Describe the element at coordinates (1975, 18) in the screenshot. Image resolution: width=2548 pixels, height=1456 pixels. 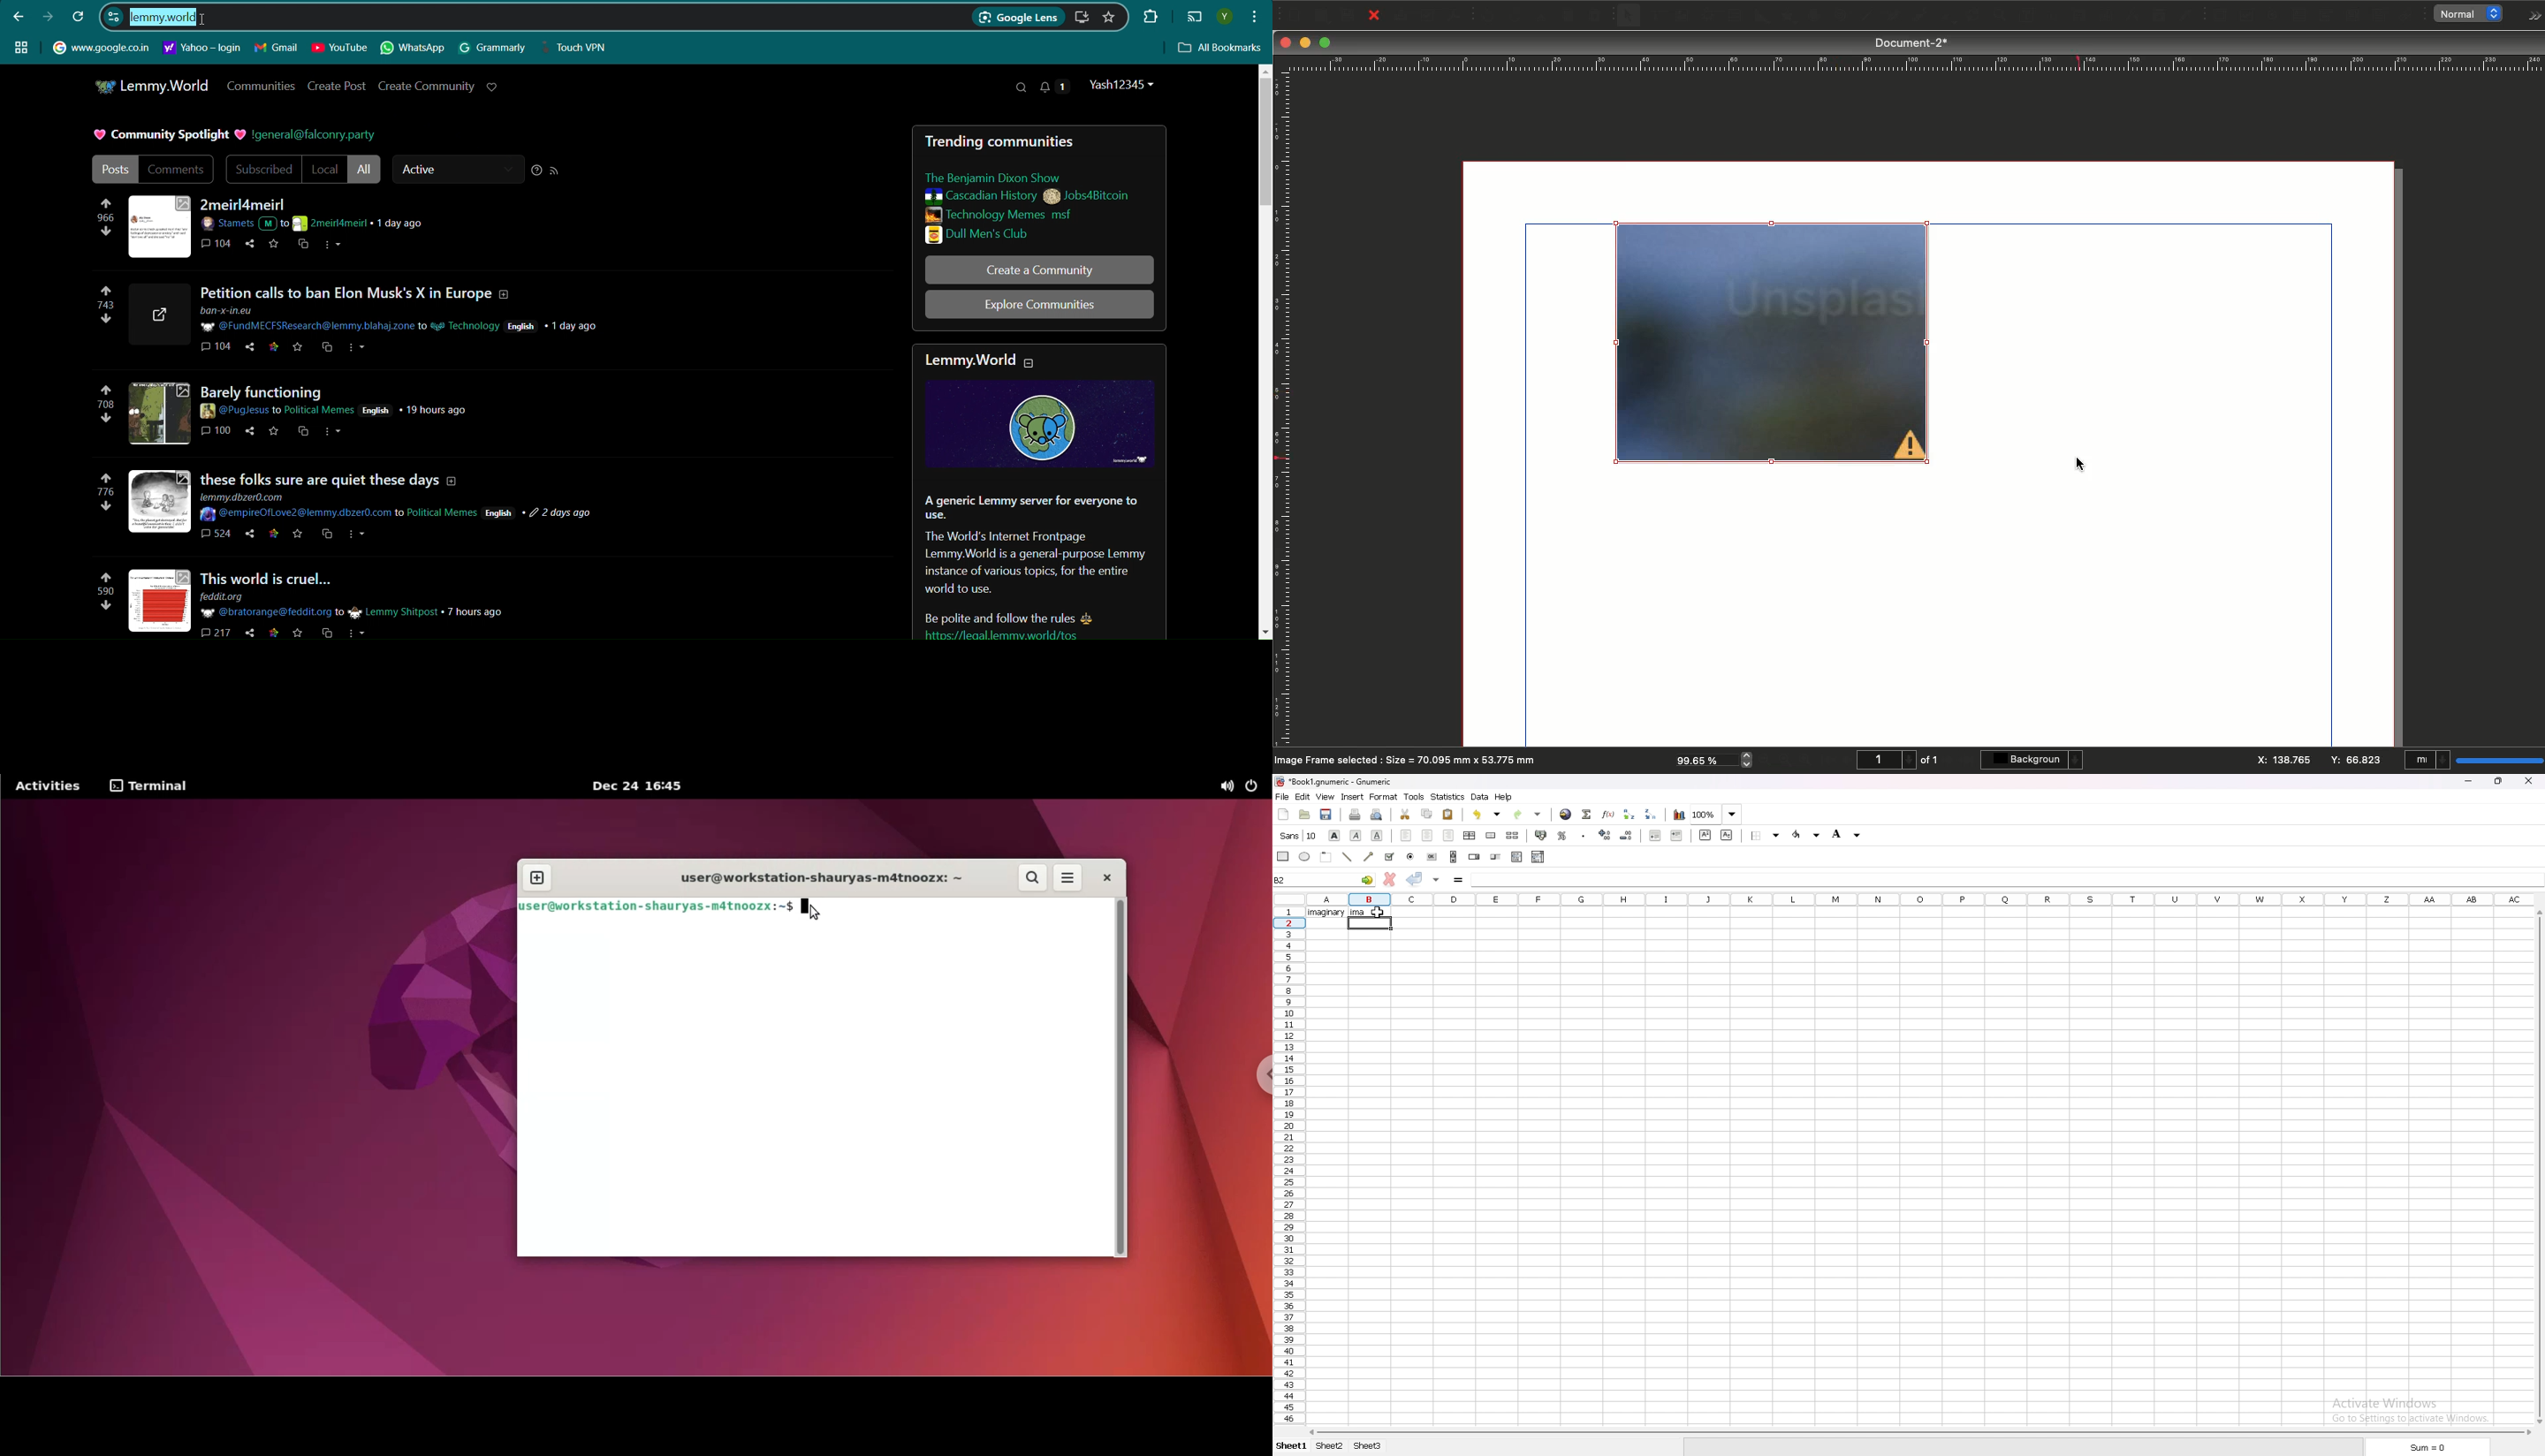
I see `Zoom in or out` at that location.